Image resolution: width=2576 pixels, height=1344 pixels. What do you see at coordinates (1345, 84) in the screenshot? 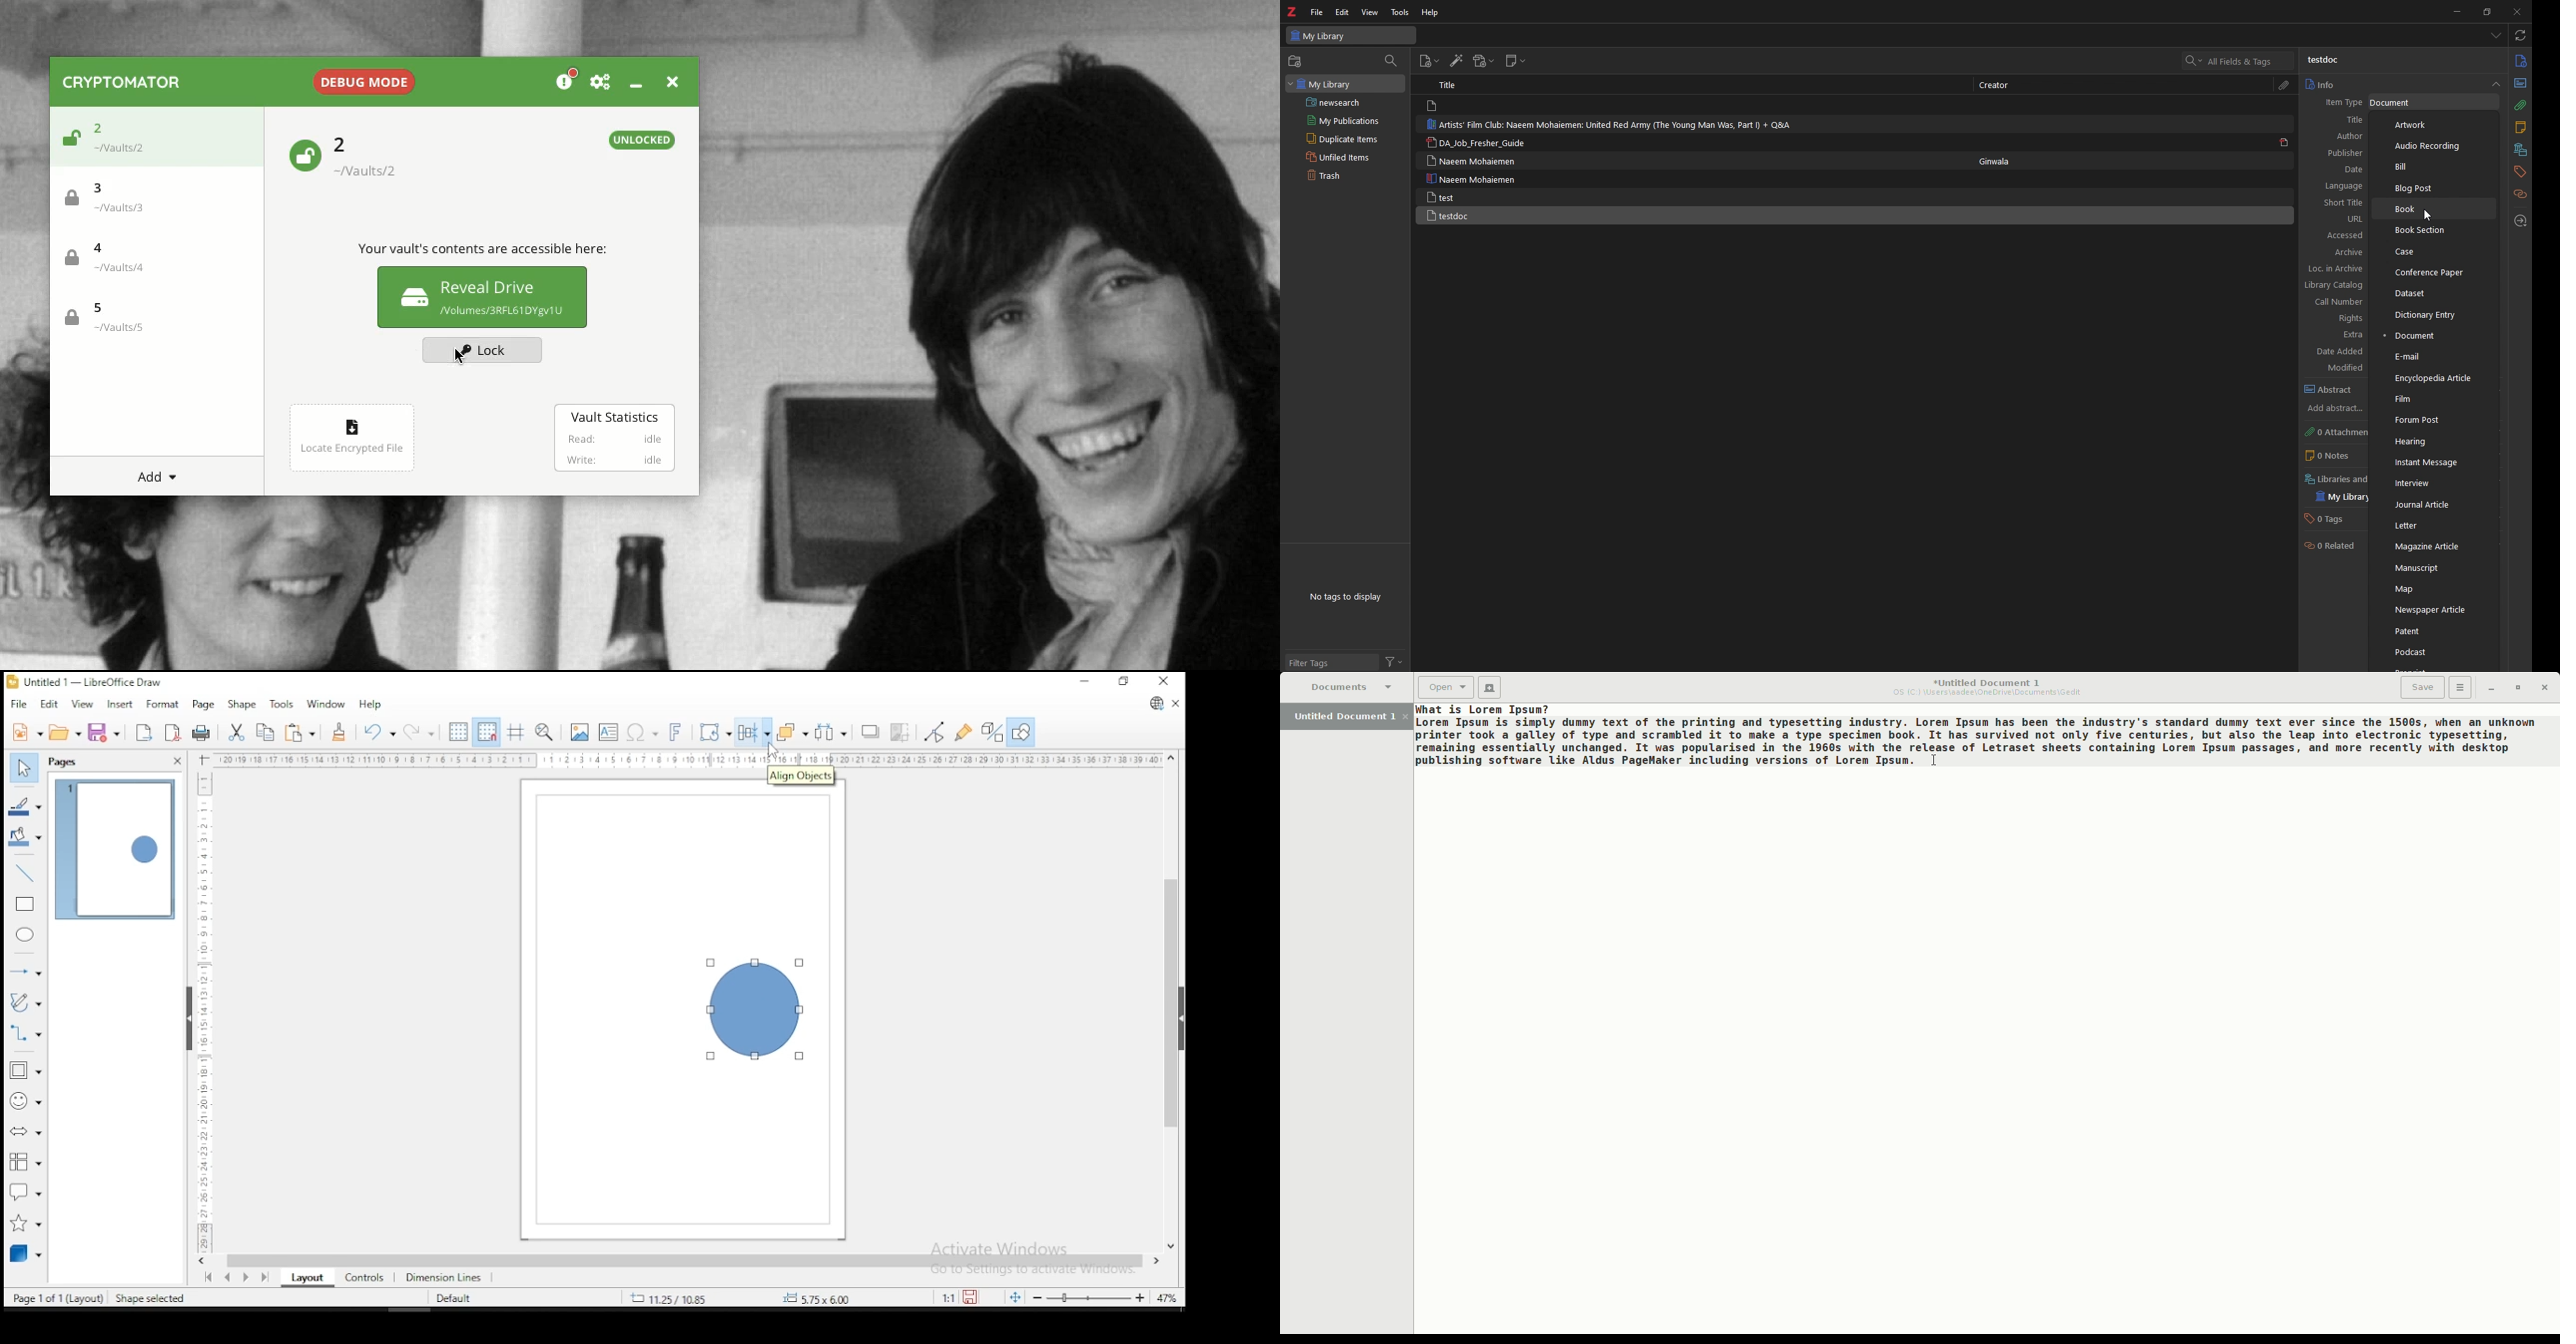
I see `My Library` at bounding box center [1345, 84].